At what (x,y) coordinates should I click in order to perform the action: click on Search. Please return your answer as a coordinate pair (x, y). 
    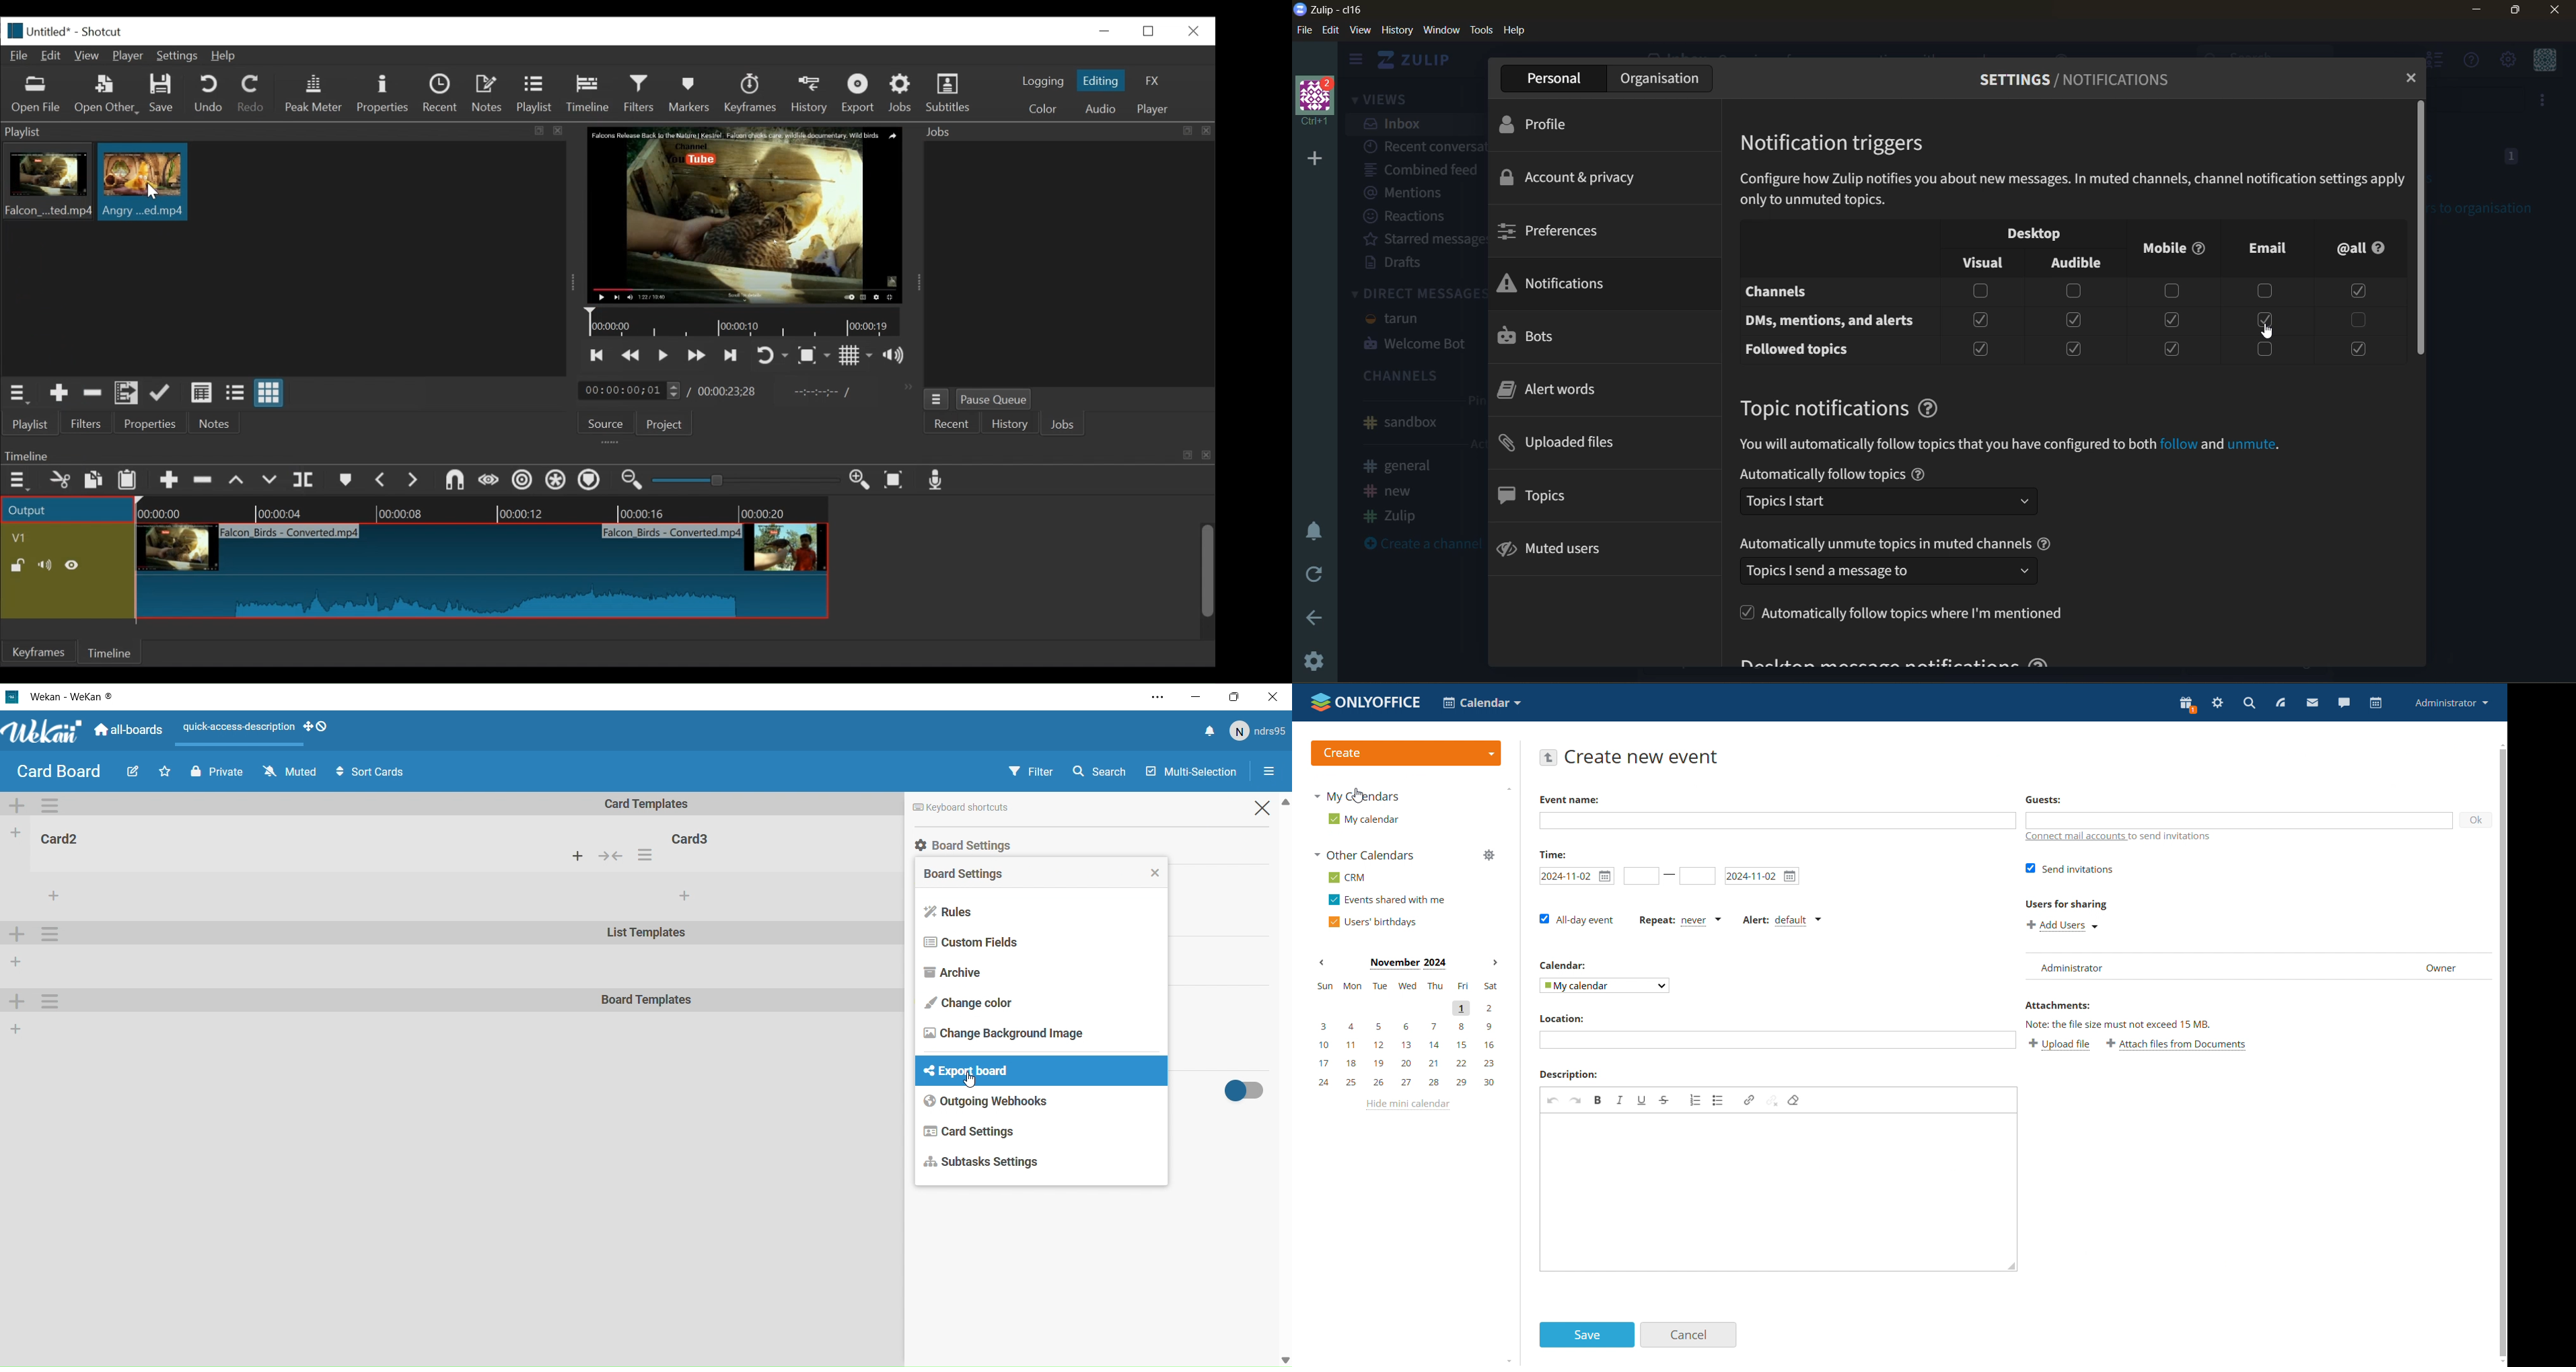
    Looking at the image, I should click on (1104, 770).